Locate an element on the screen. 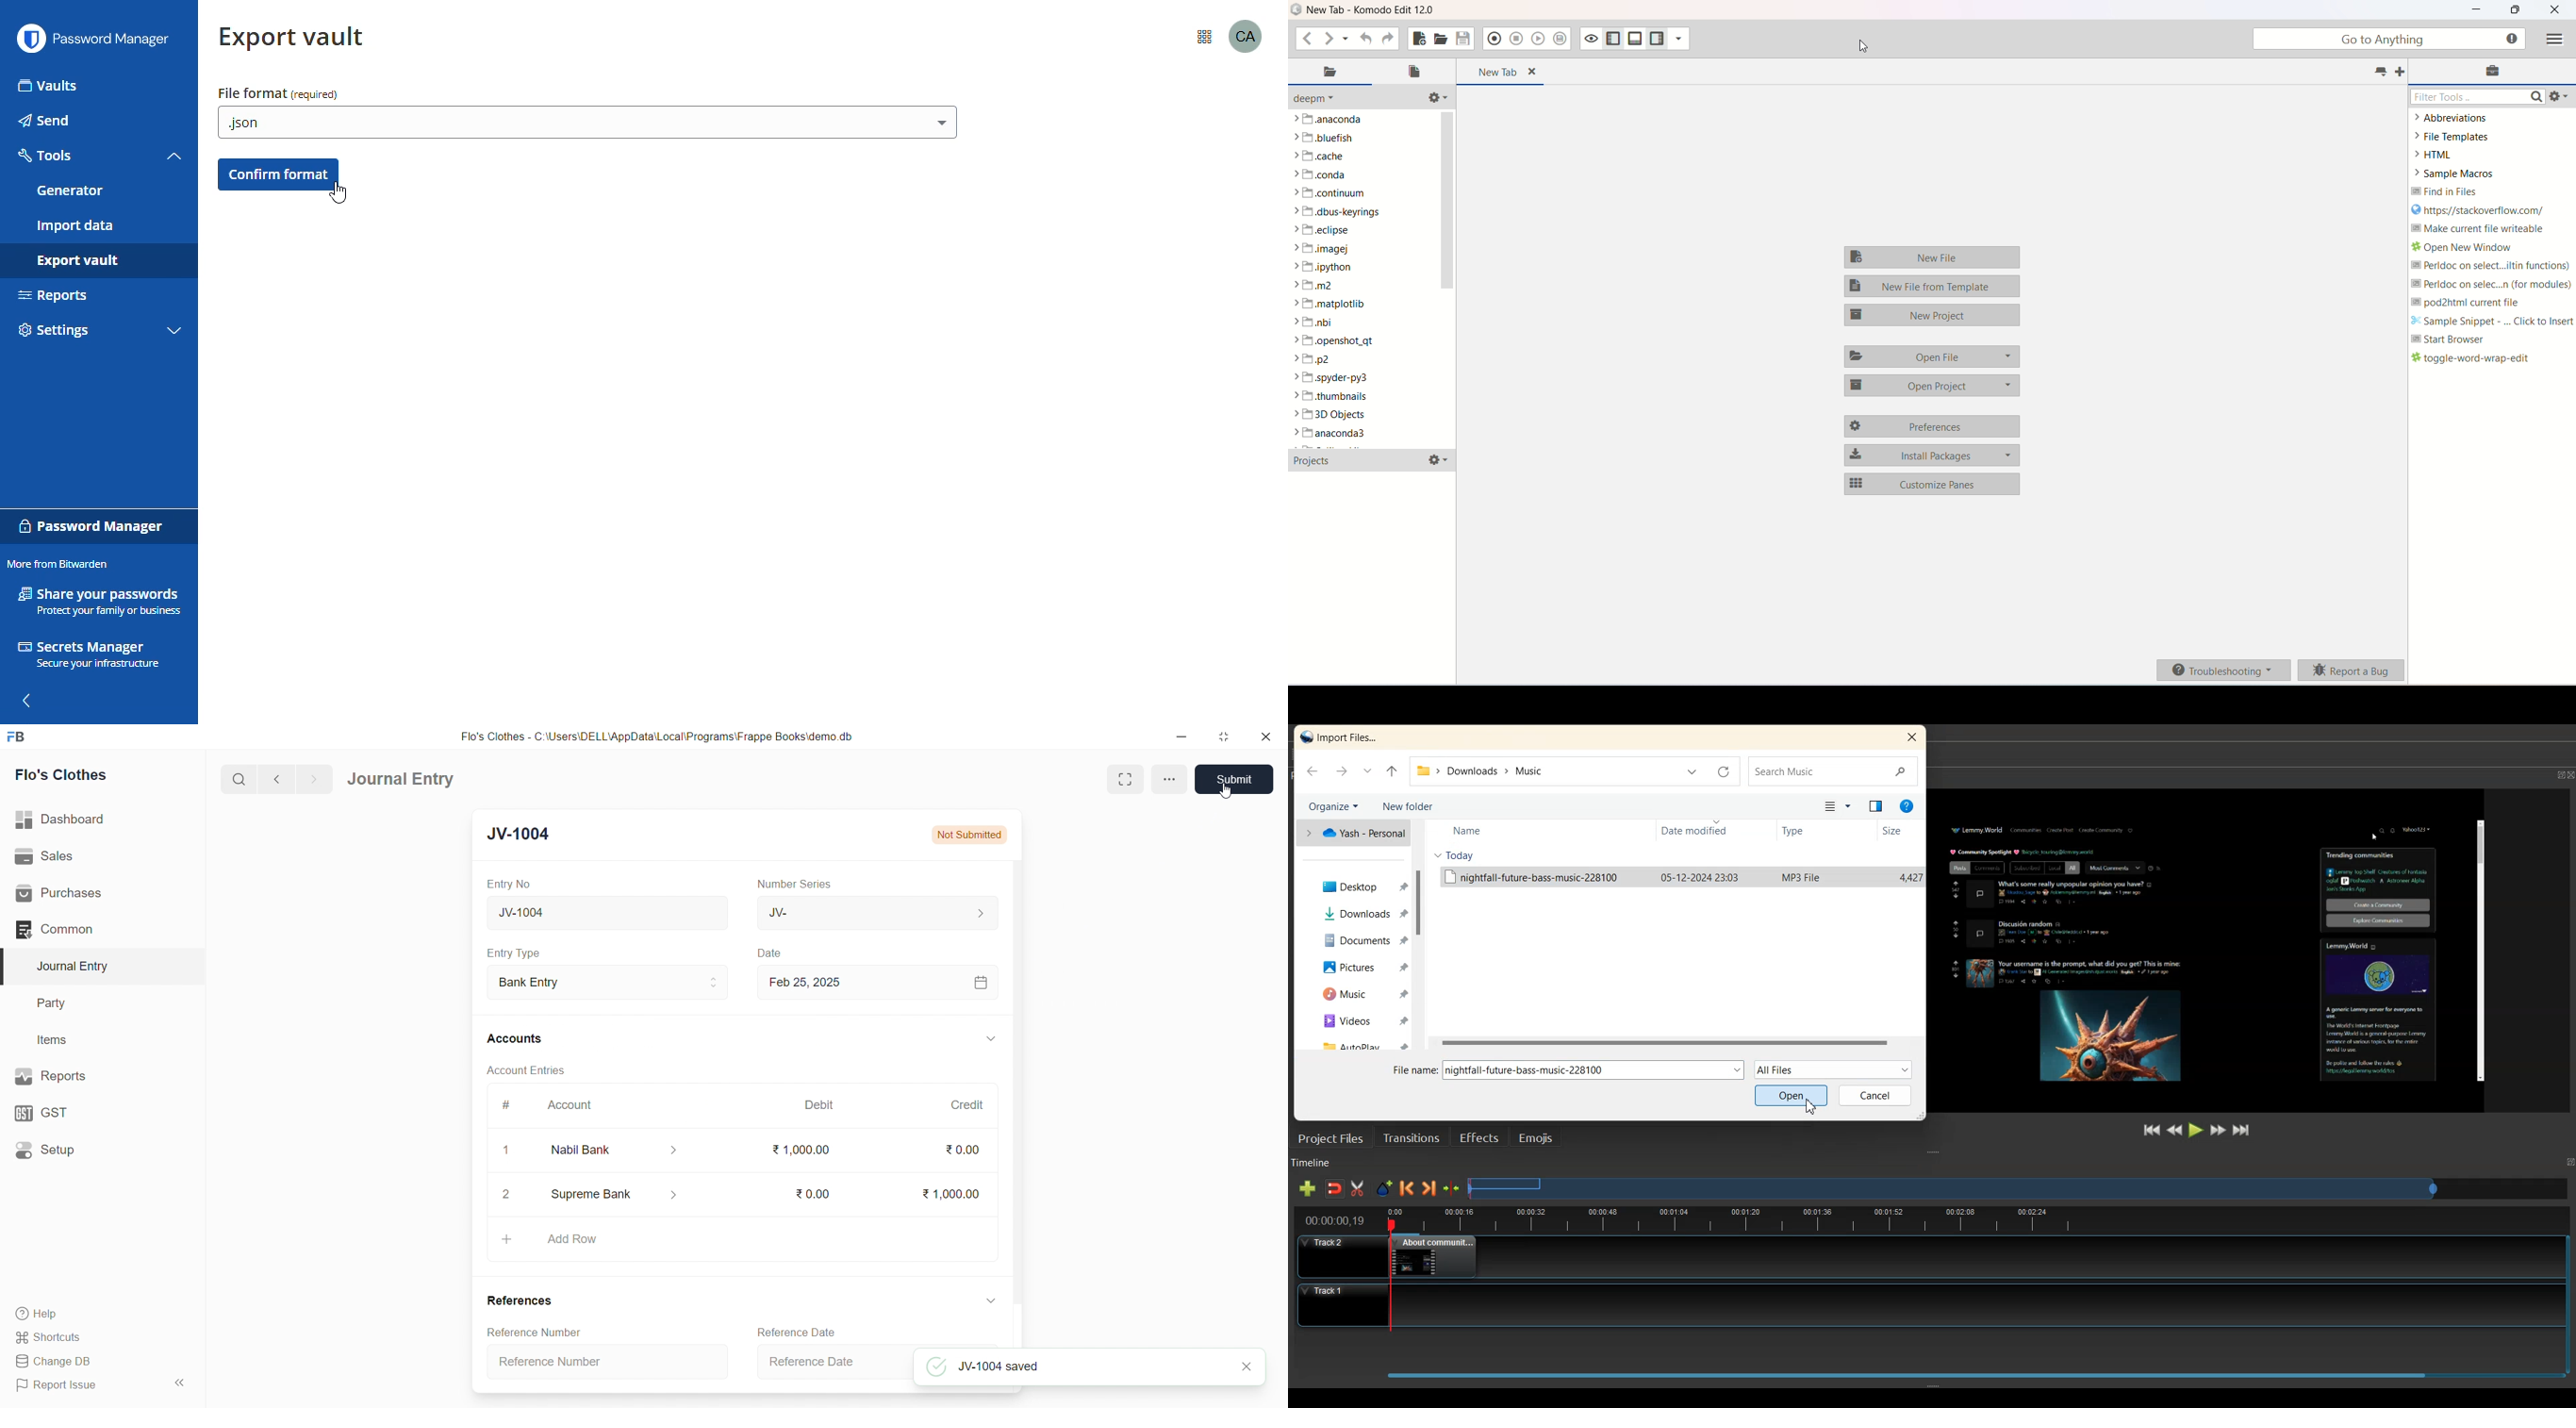 The image size is (2576, 1428). Shortcuts is located at coordinates (98, 1337).